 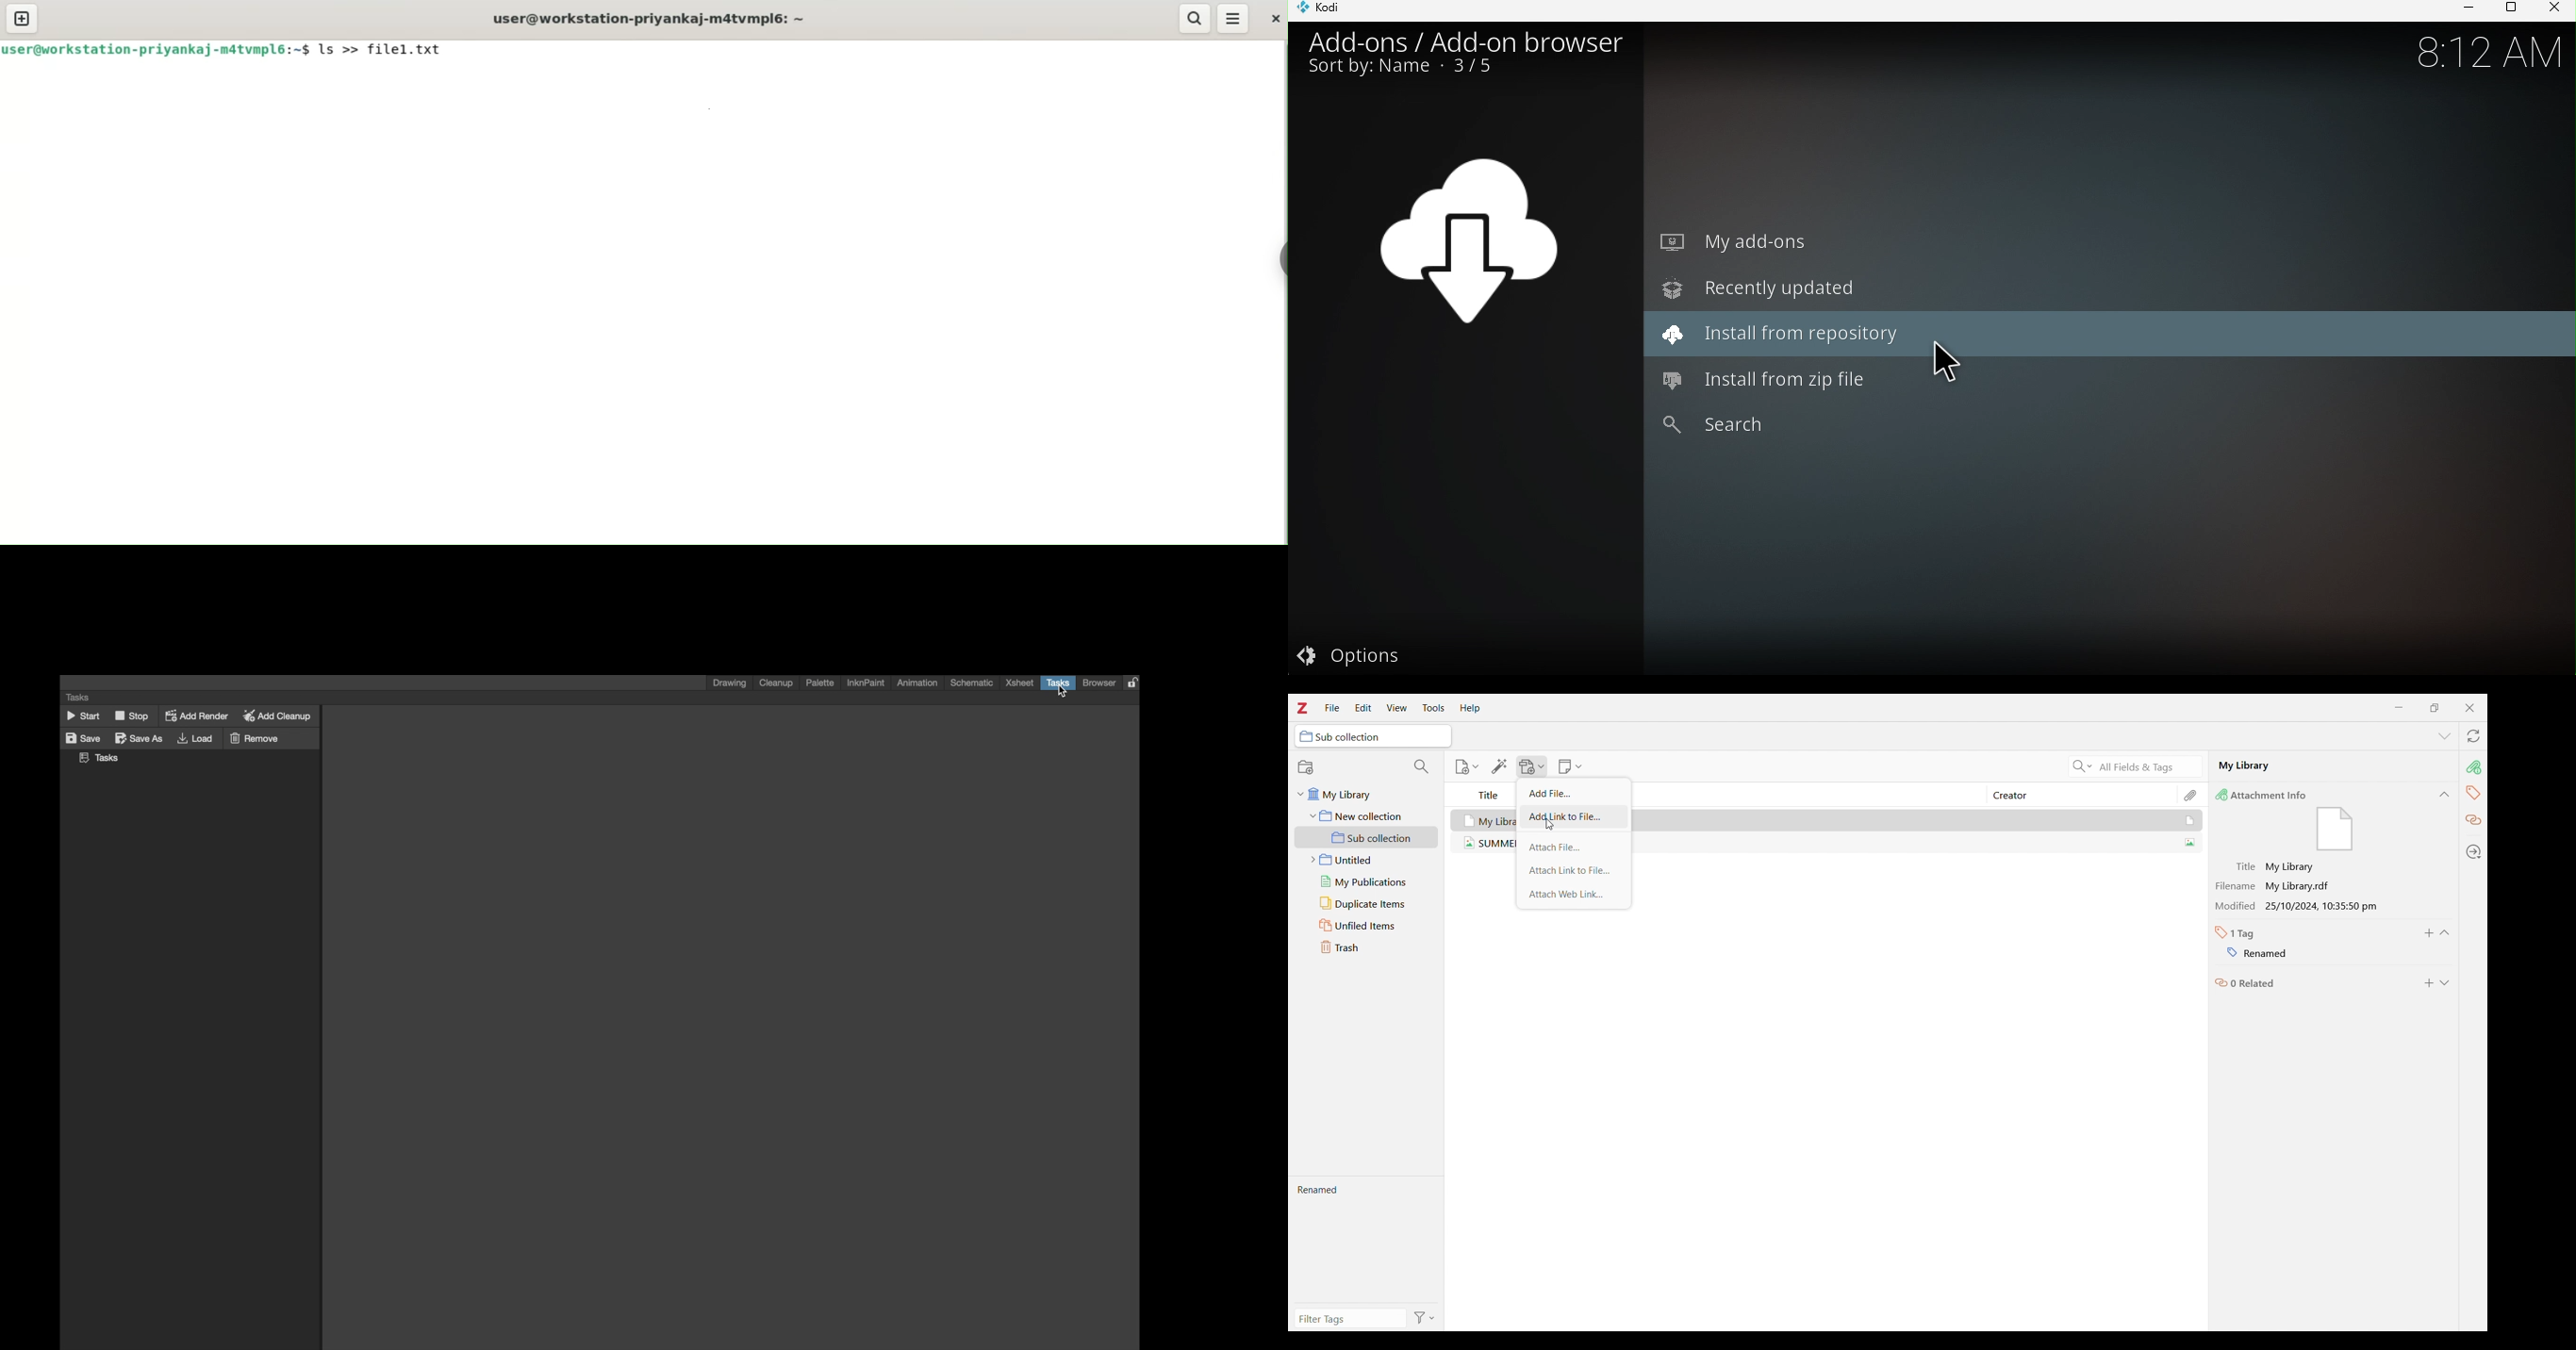 I want to click on Number of tabs in selected file, so click(x=2239, y=933).